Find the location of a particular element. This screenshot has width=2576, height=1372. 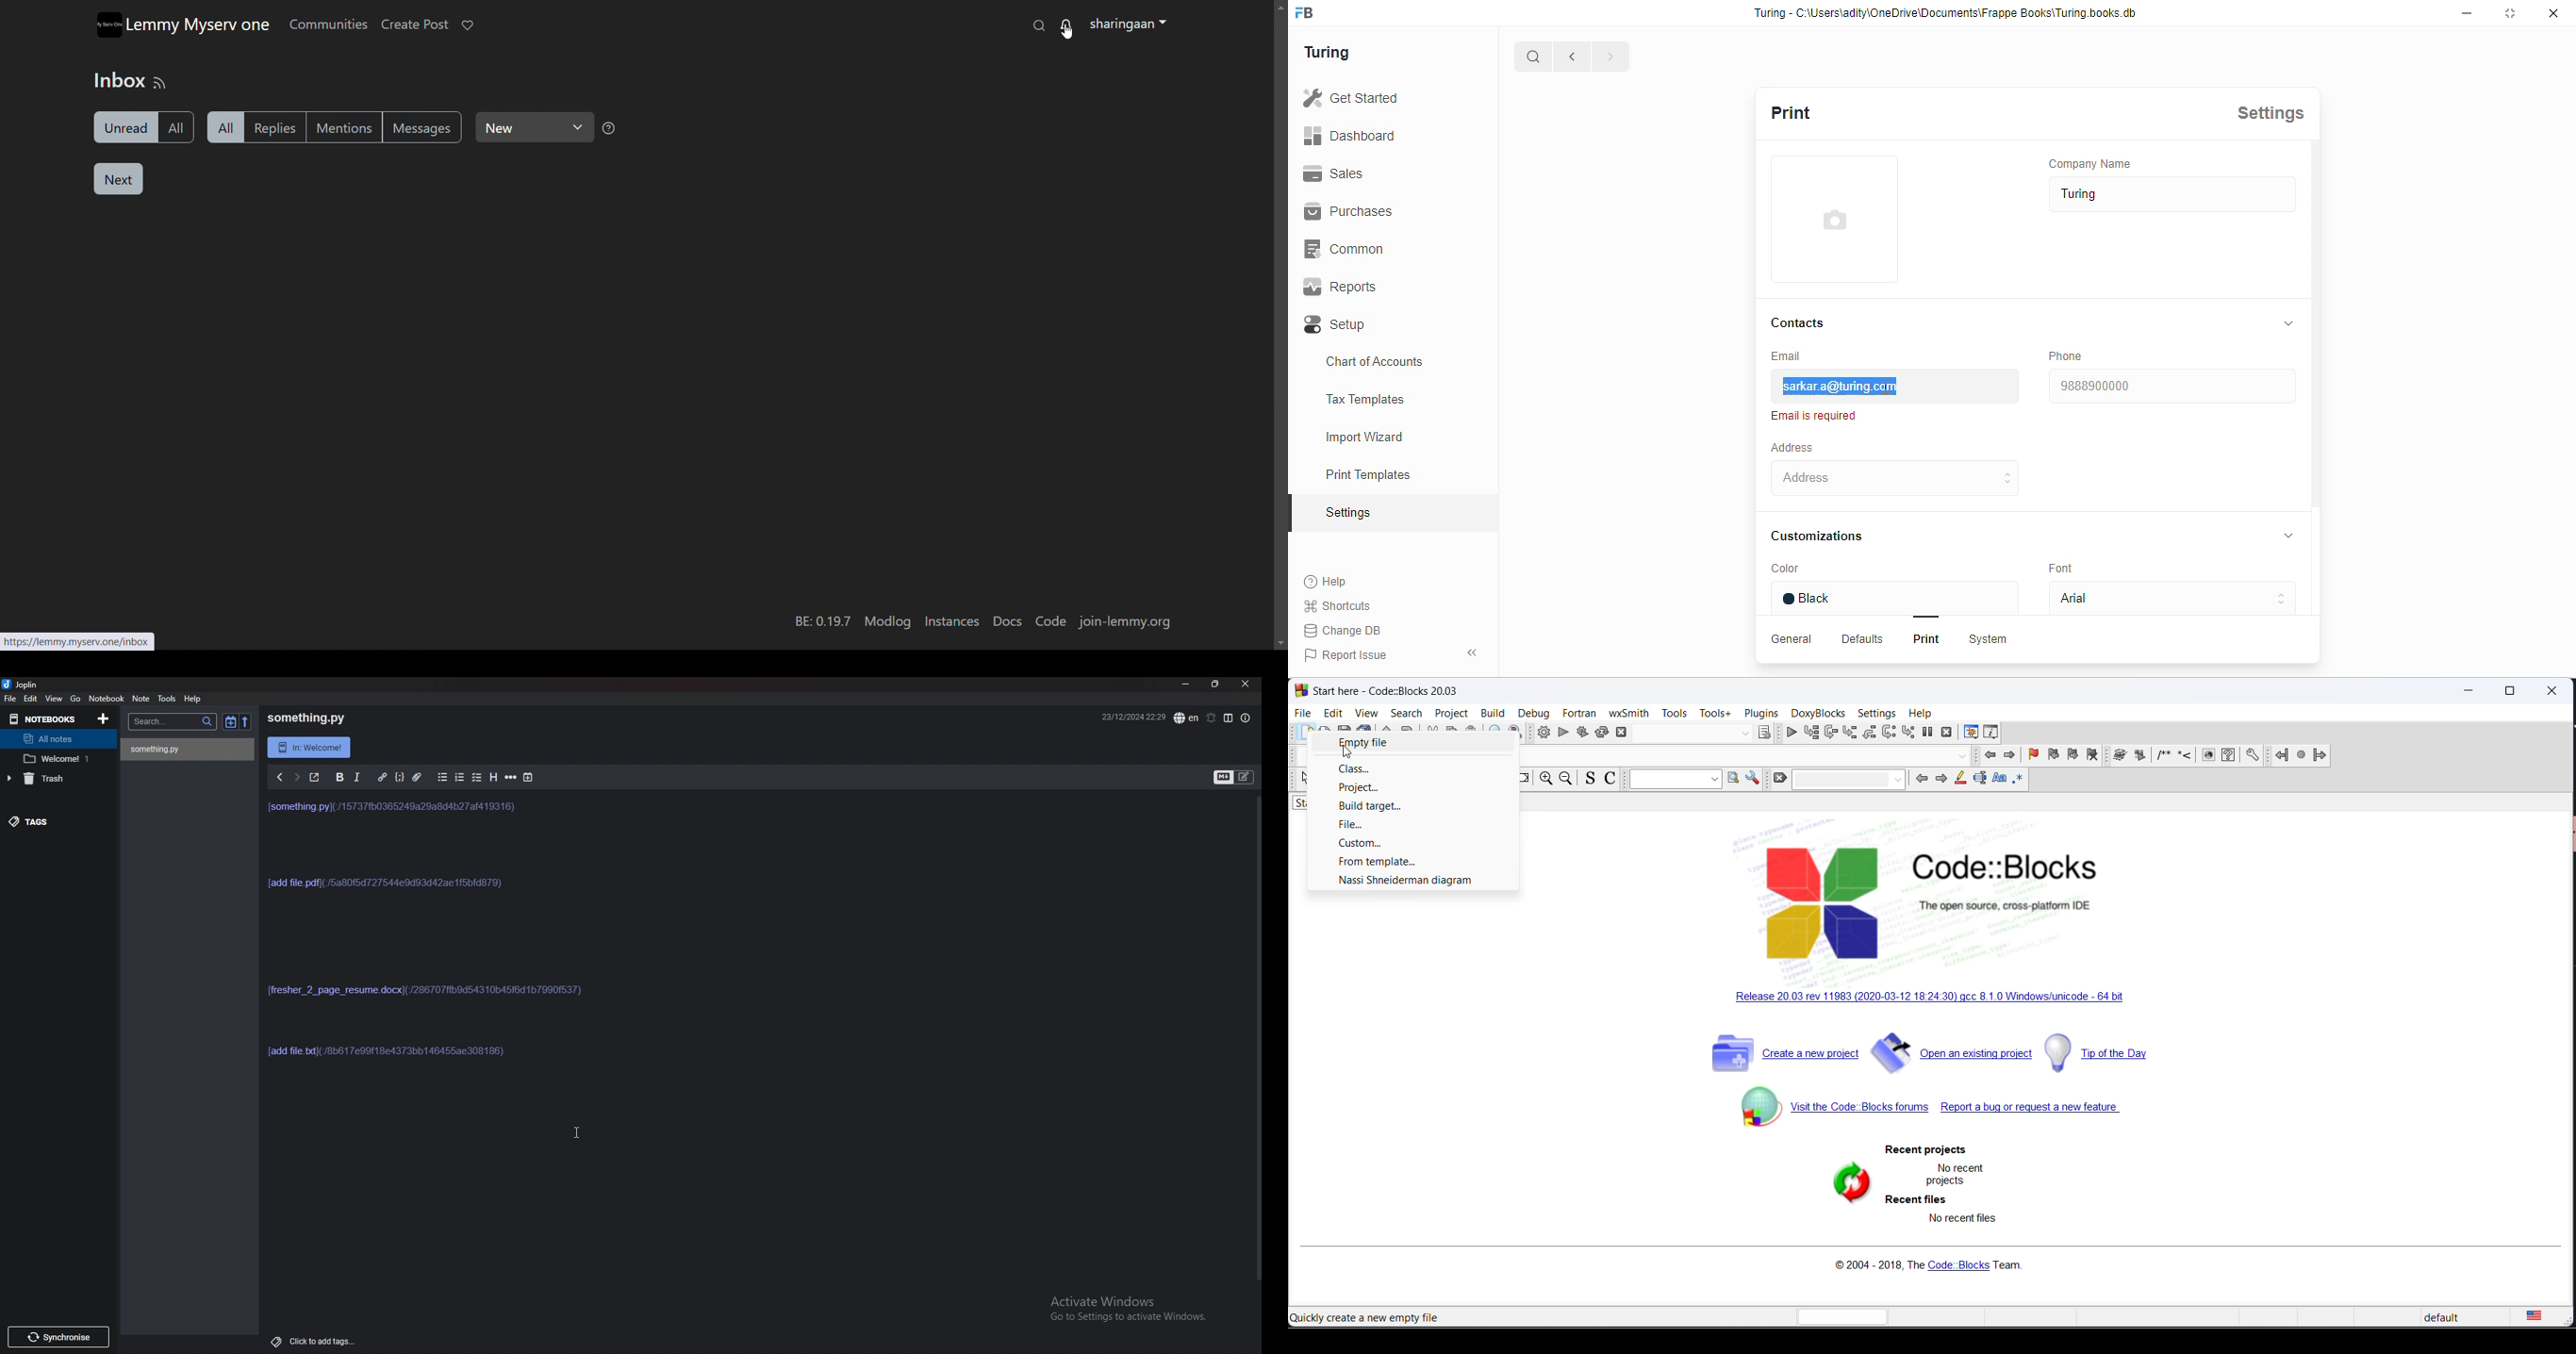

Settings is located at coordinates (2277, 112).